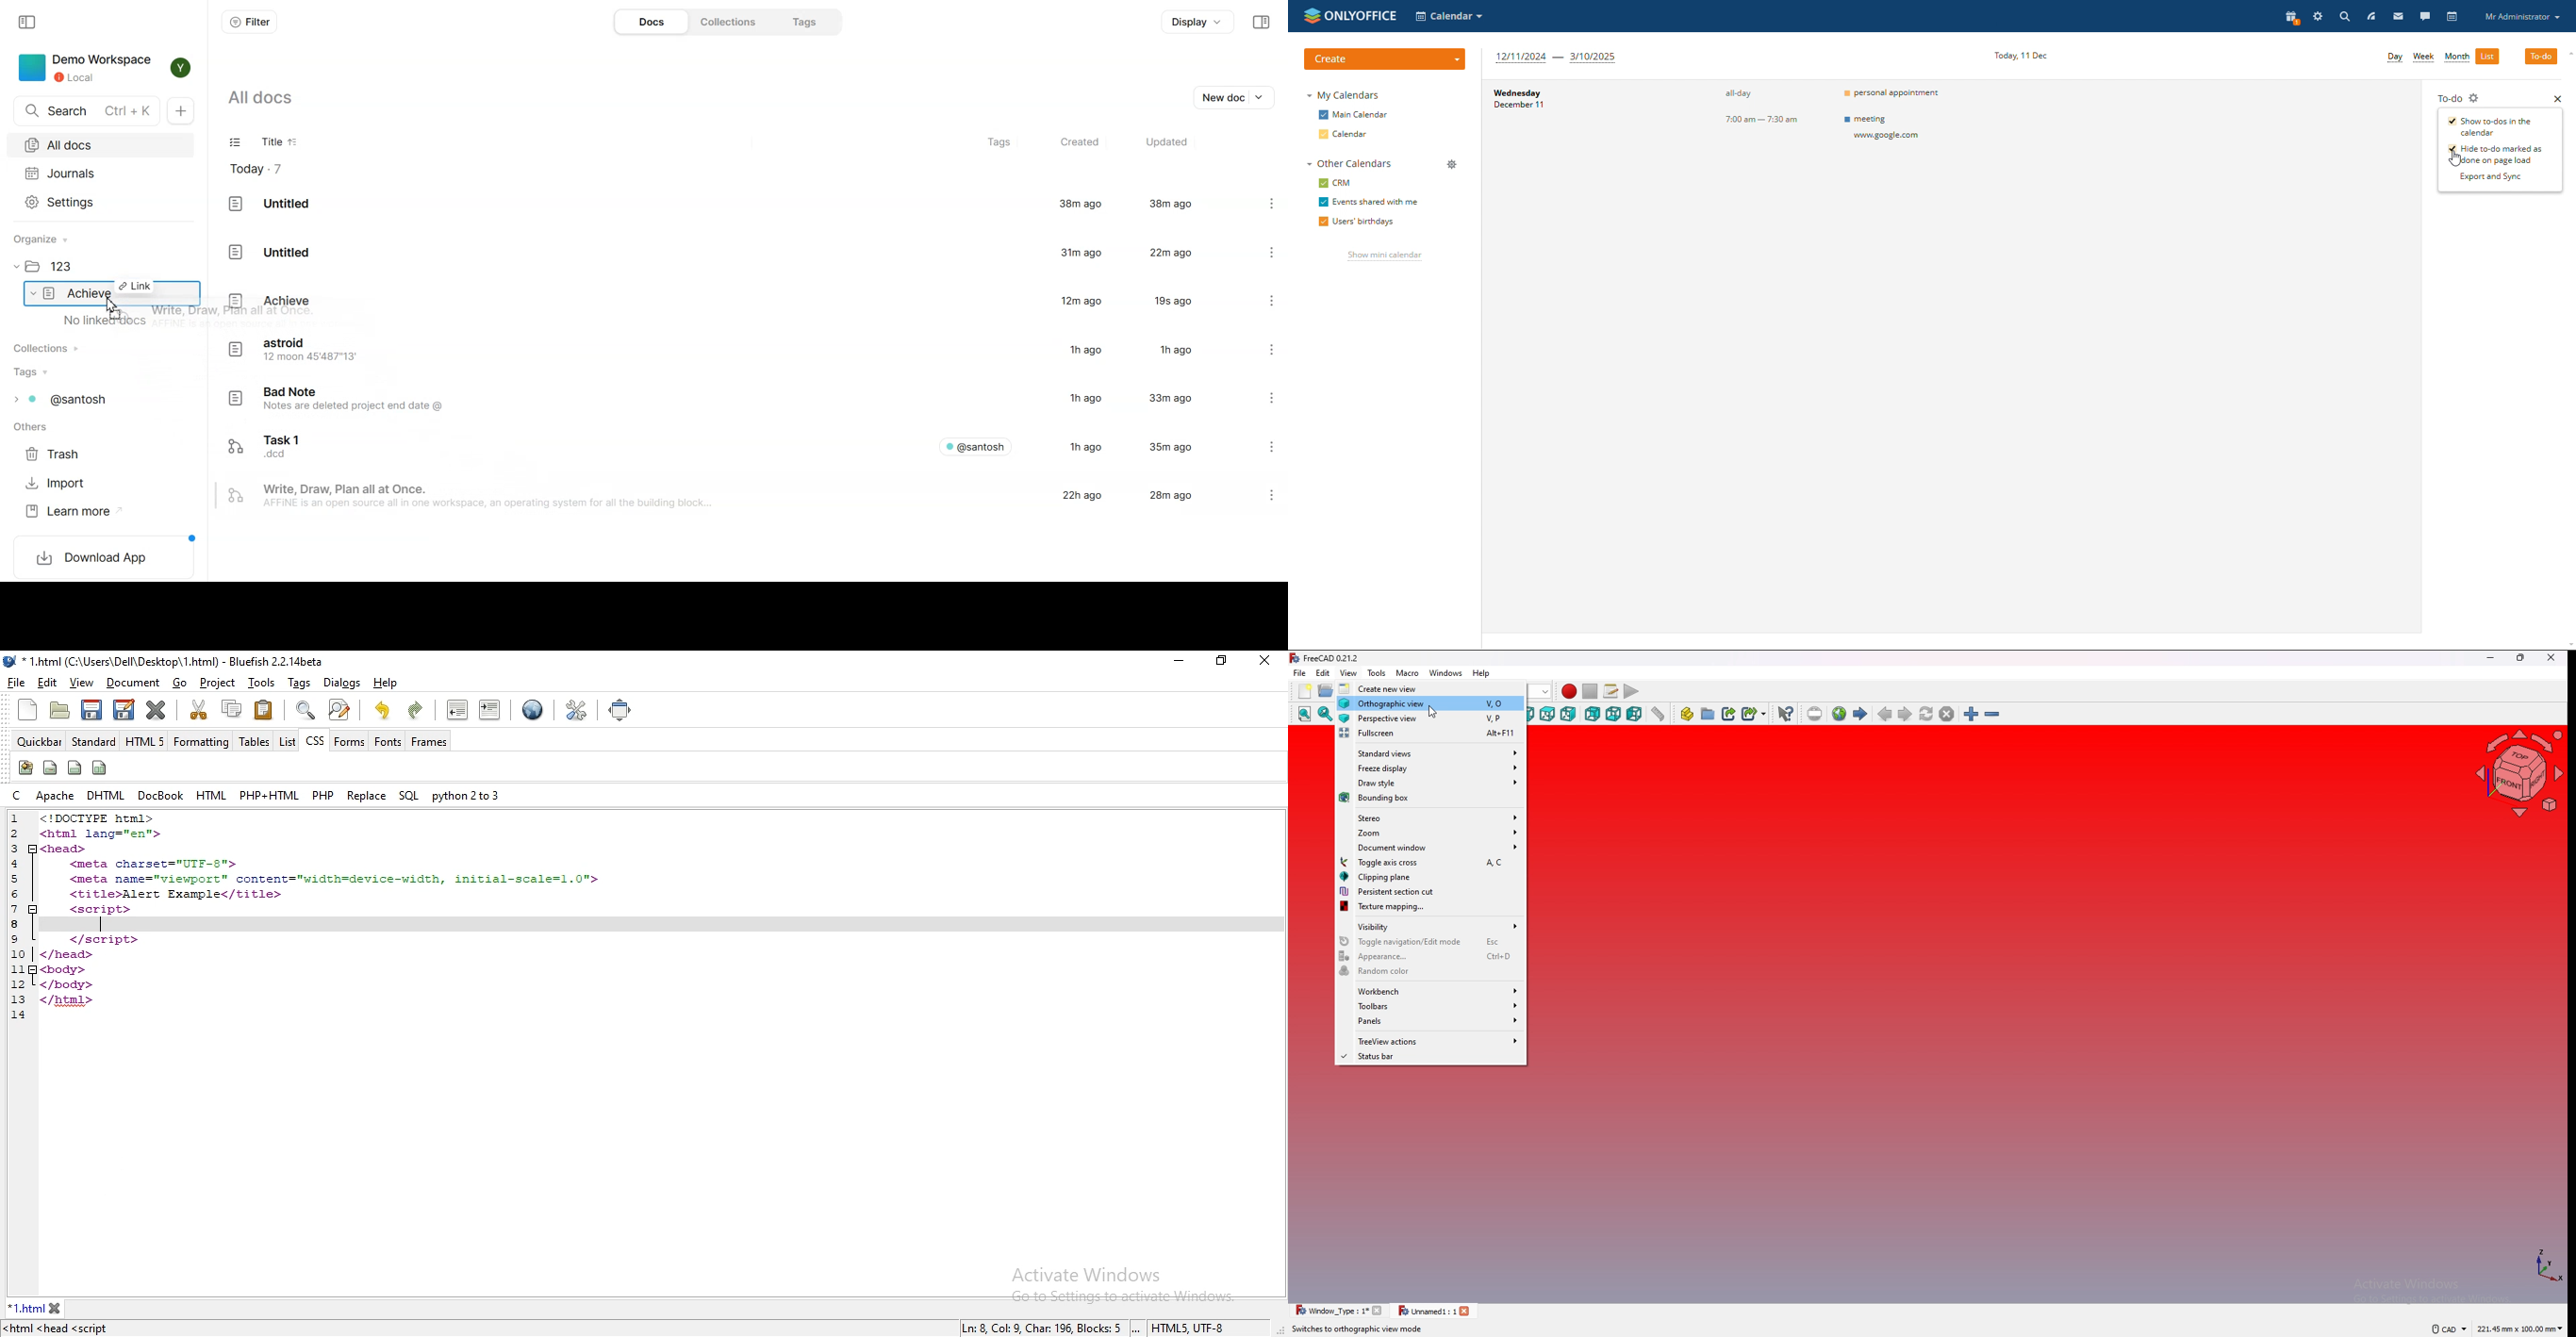  I want to click on create folder, so click(61, 711).